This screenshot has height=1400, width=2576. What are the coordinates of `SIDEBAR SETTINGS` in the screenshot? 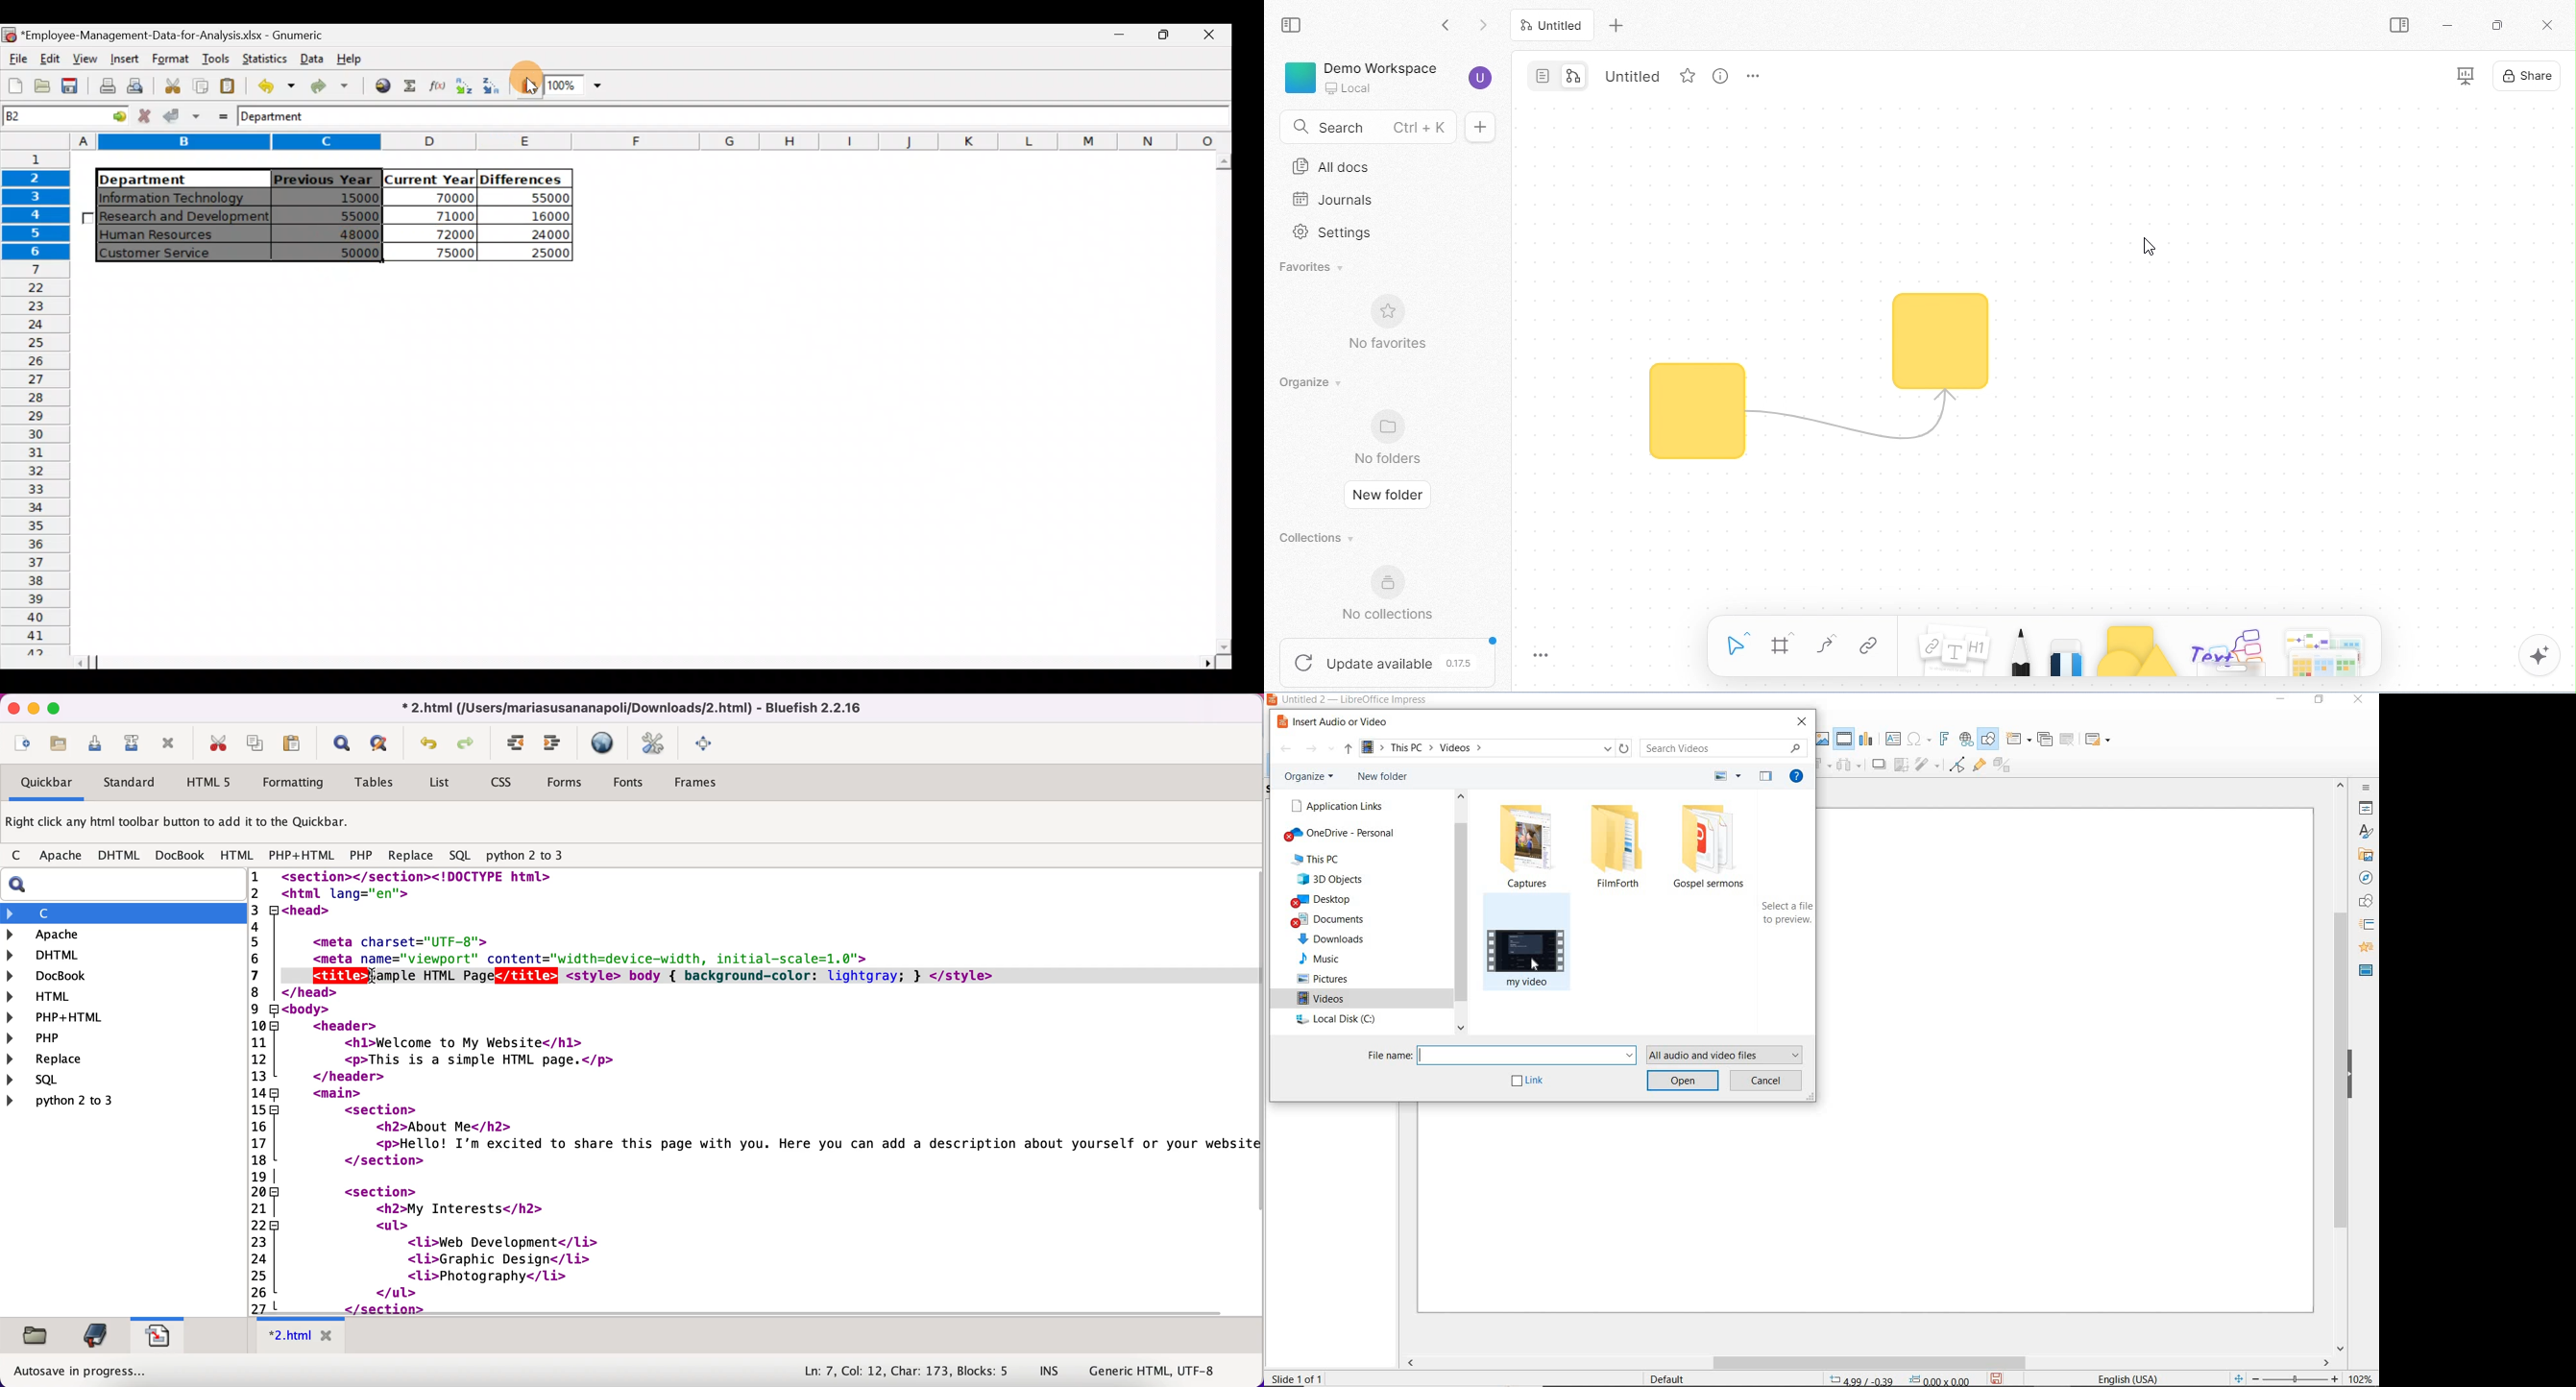 It's located at (2367, 788).